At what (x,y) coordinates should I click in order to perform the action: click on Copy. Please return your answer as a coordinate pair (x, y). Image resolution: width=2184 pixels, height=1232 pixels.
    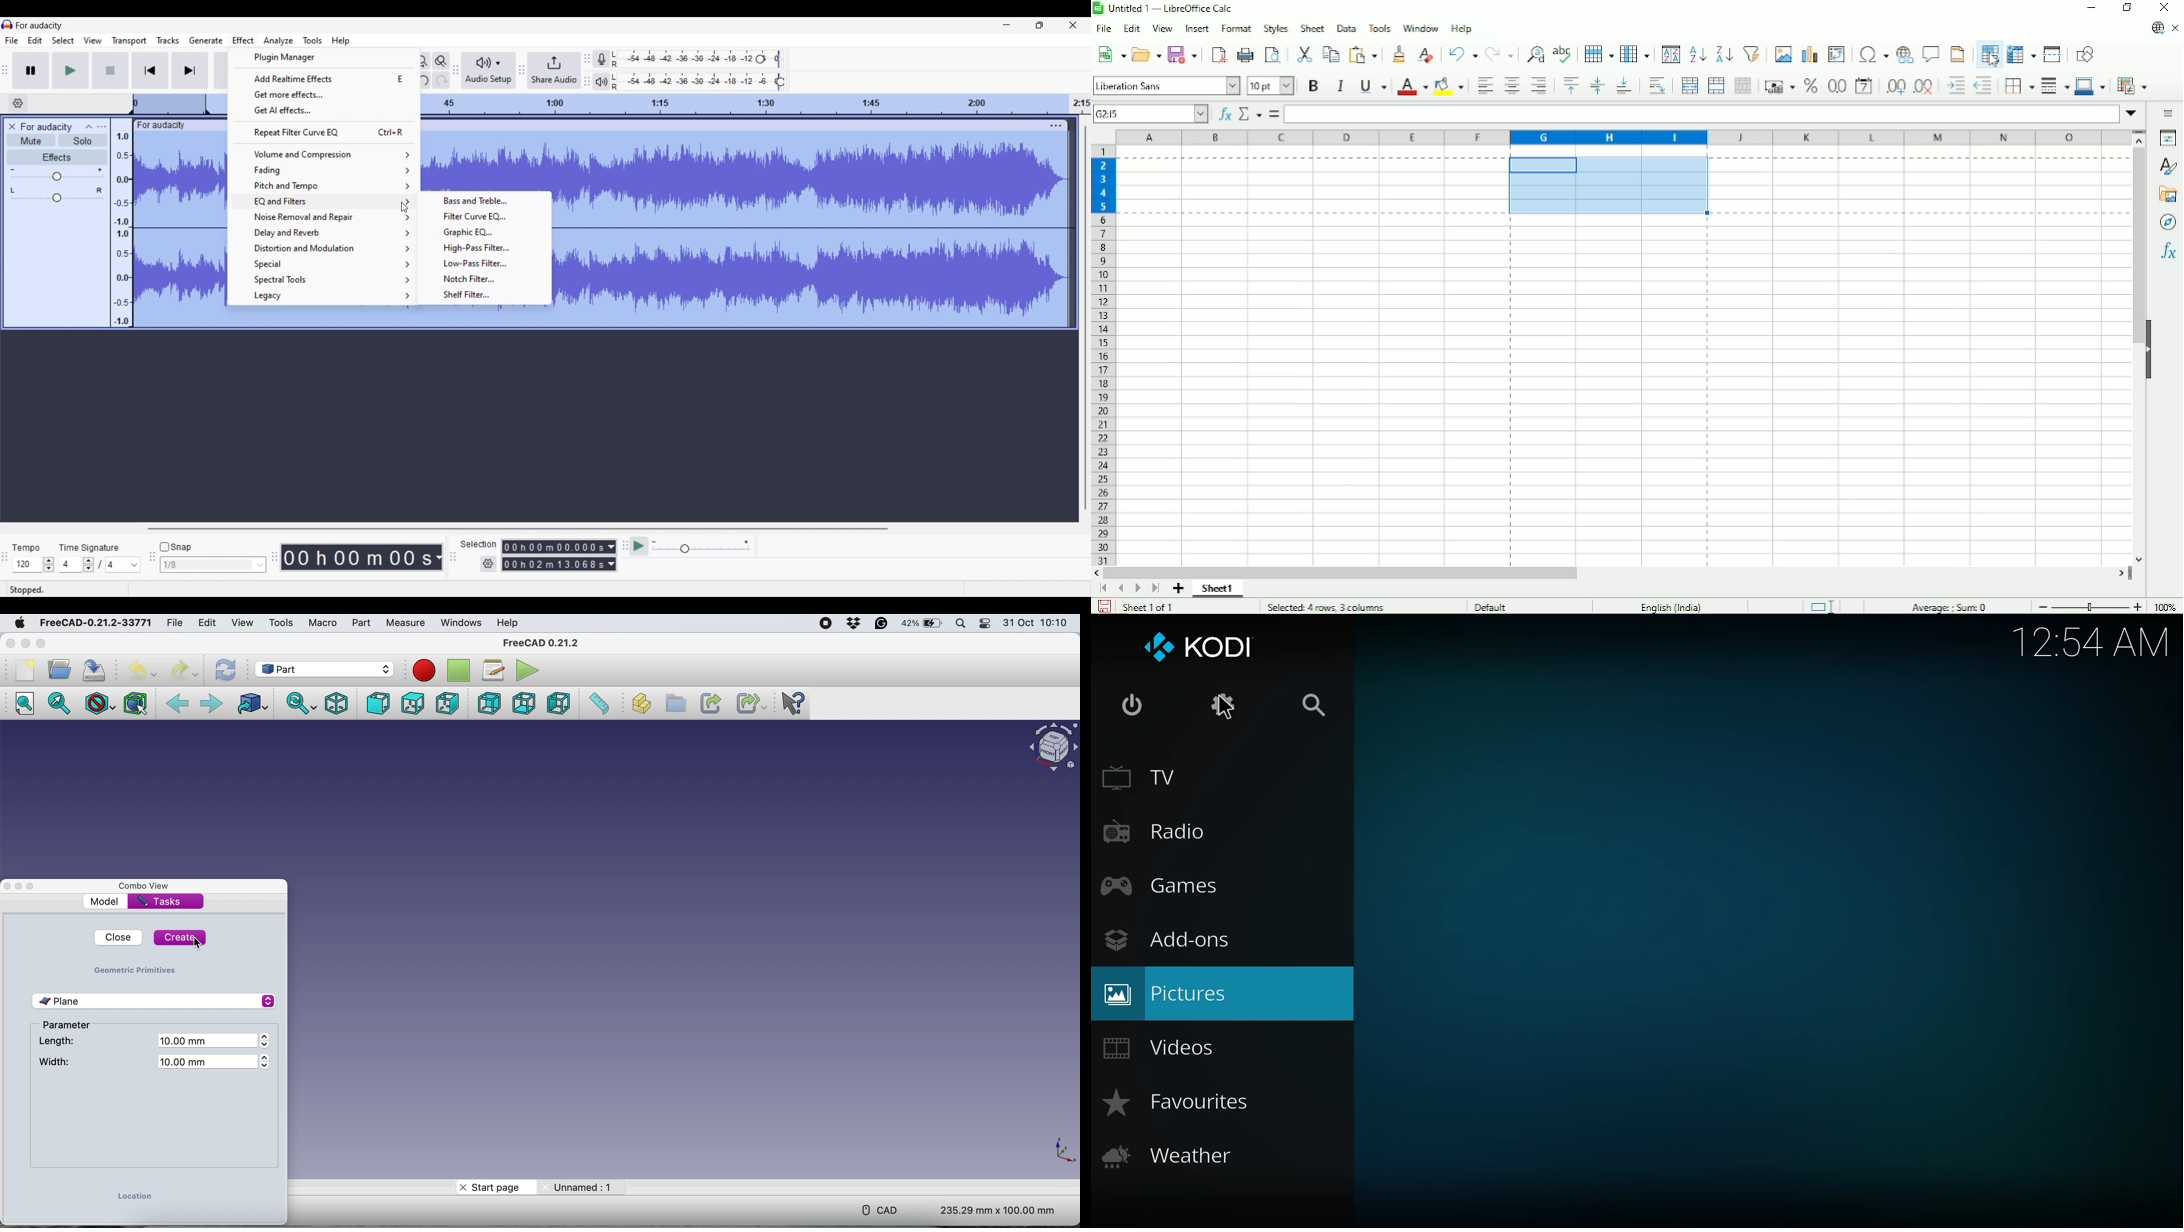
    Looking at the image, I should click on (1330, 54).